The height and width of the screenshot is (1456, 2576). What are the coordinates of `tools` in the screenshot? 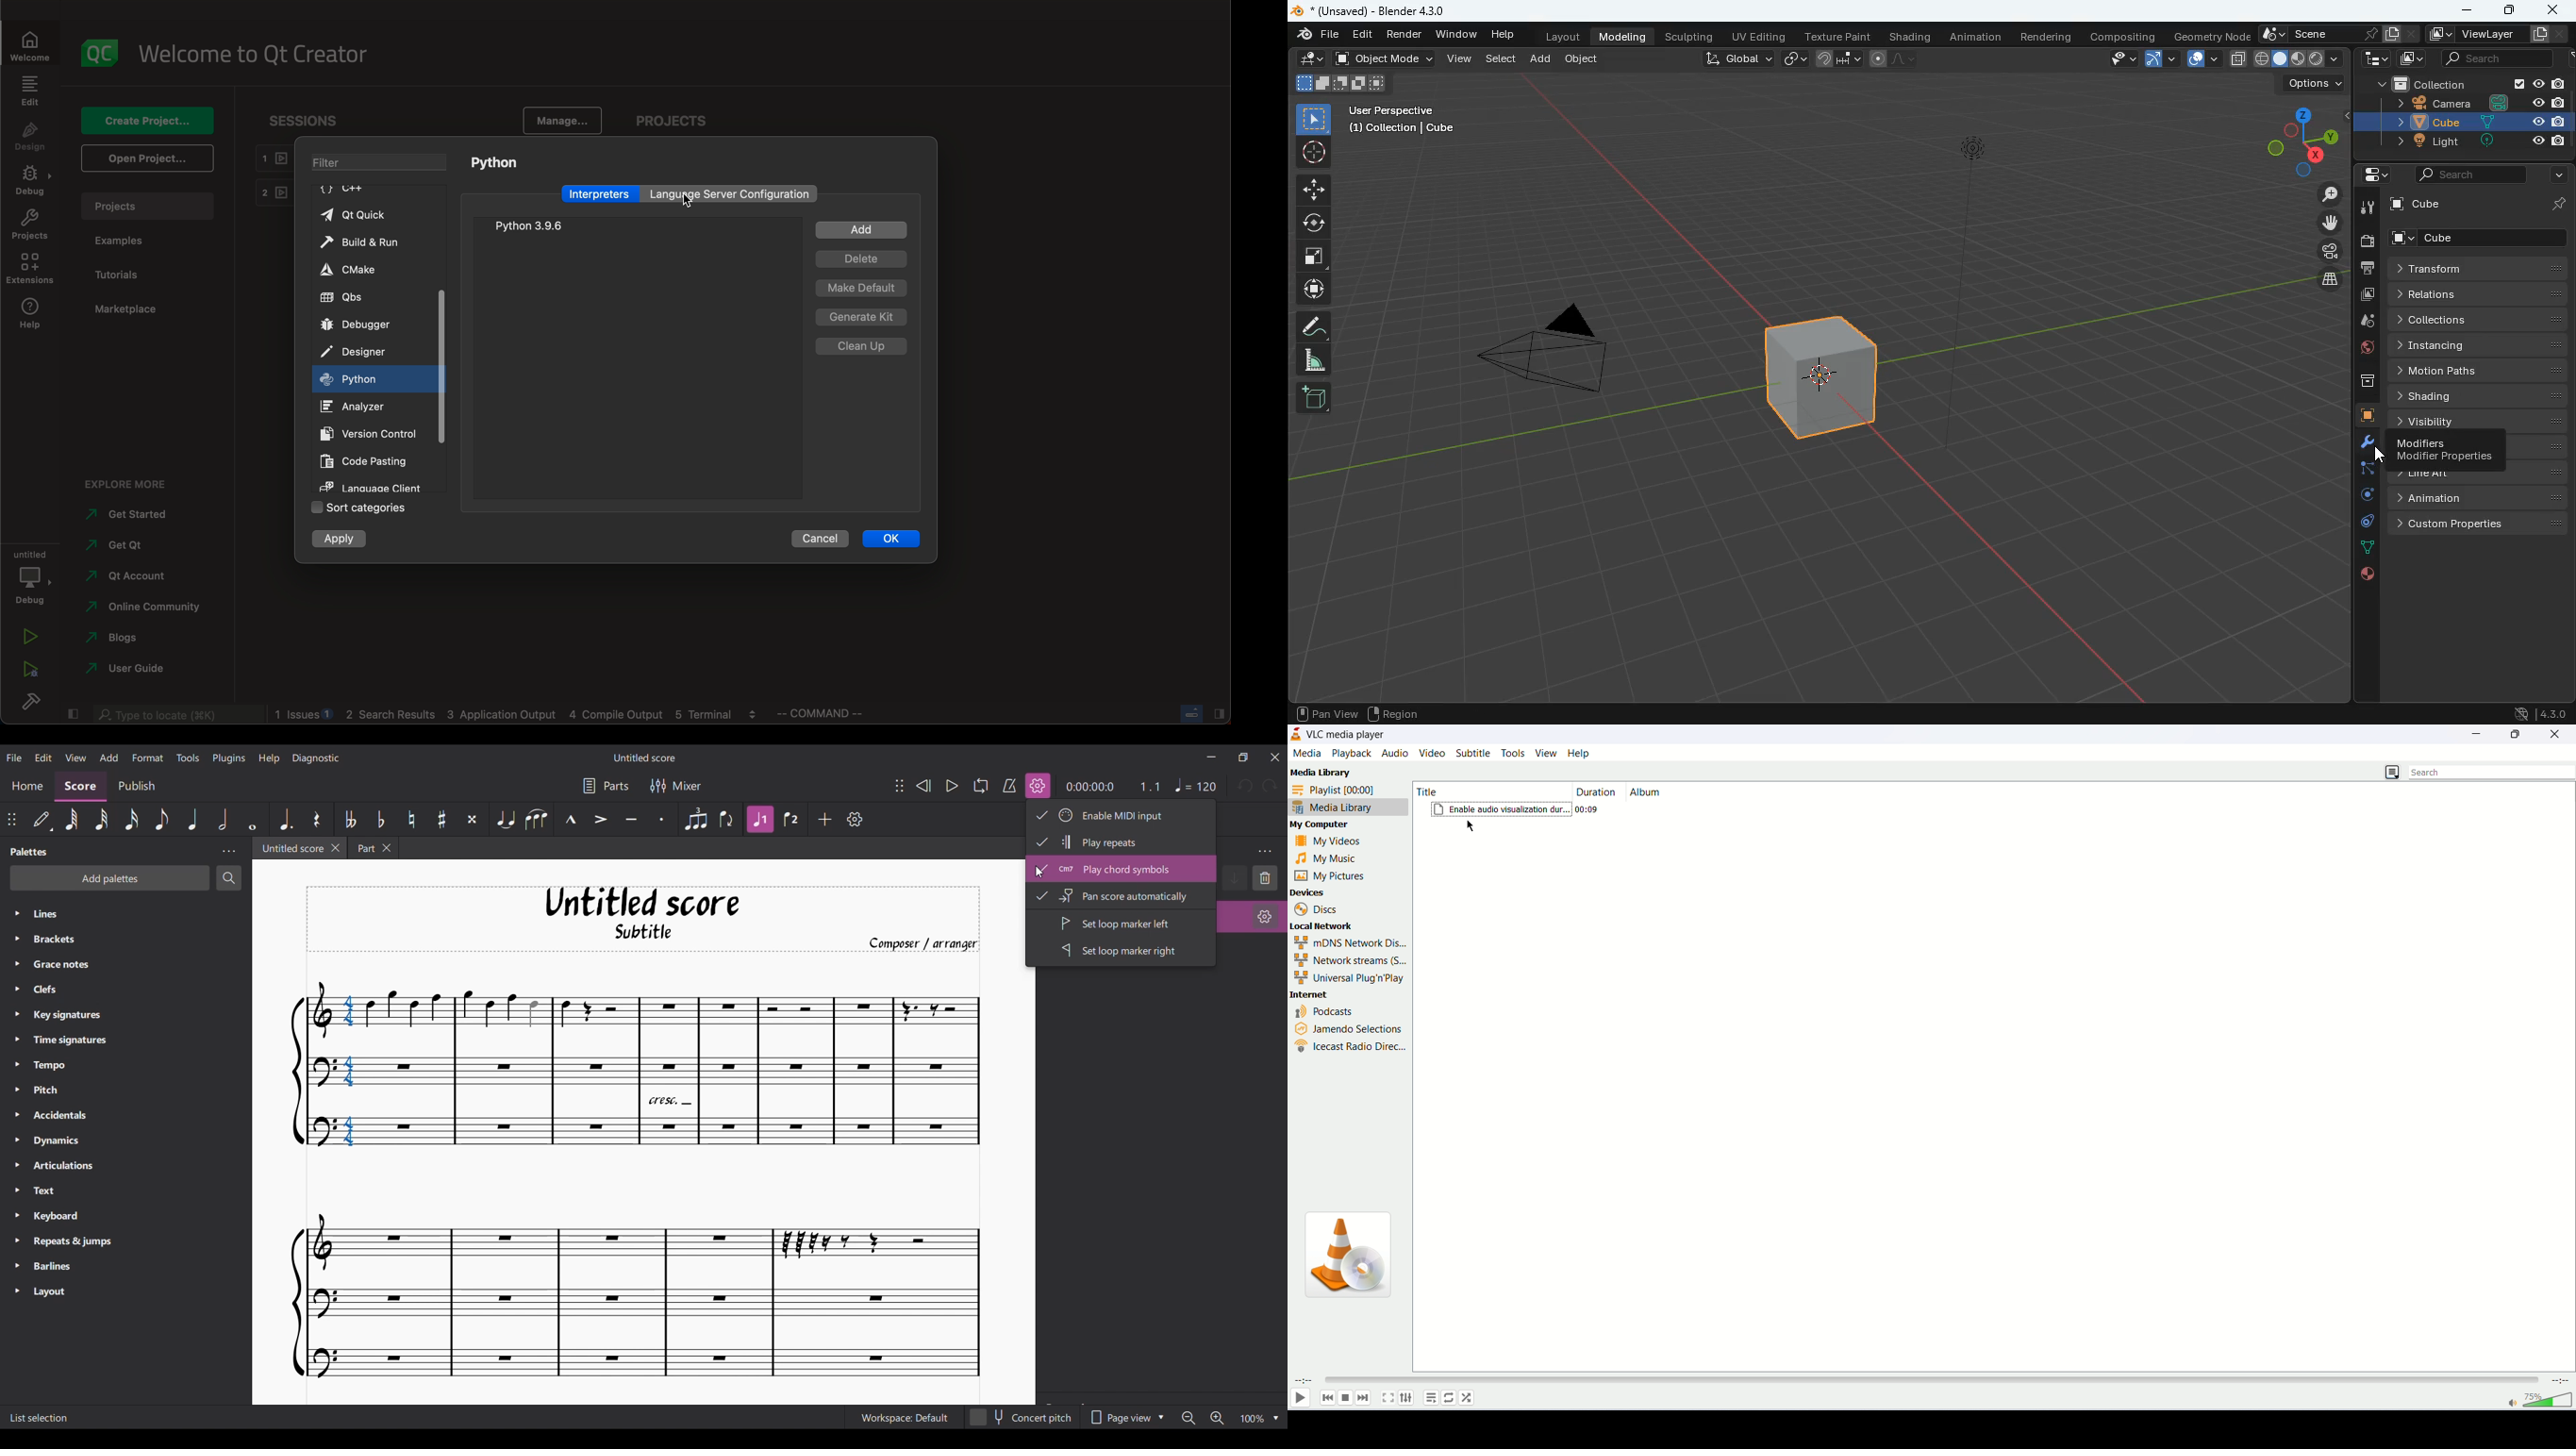 It's located at (1514, 753).